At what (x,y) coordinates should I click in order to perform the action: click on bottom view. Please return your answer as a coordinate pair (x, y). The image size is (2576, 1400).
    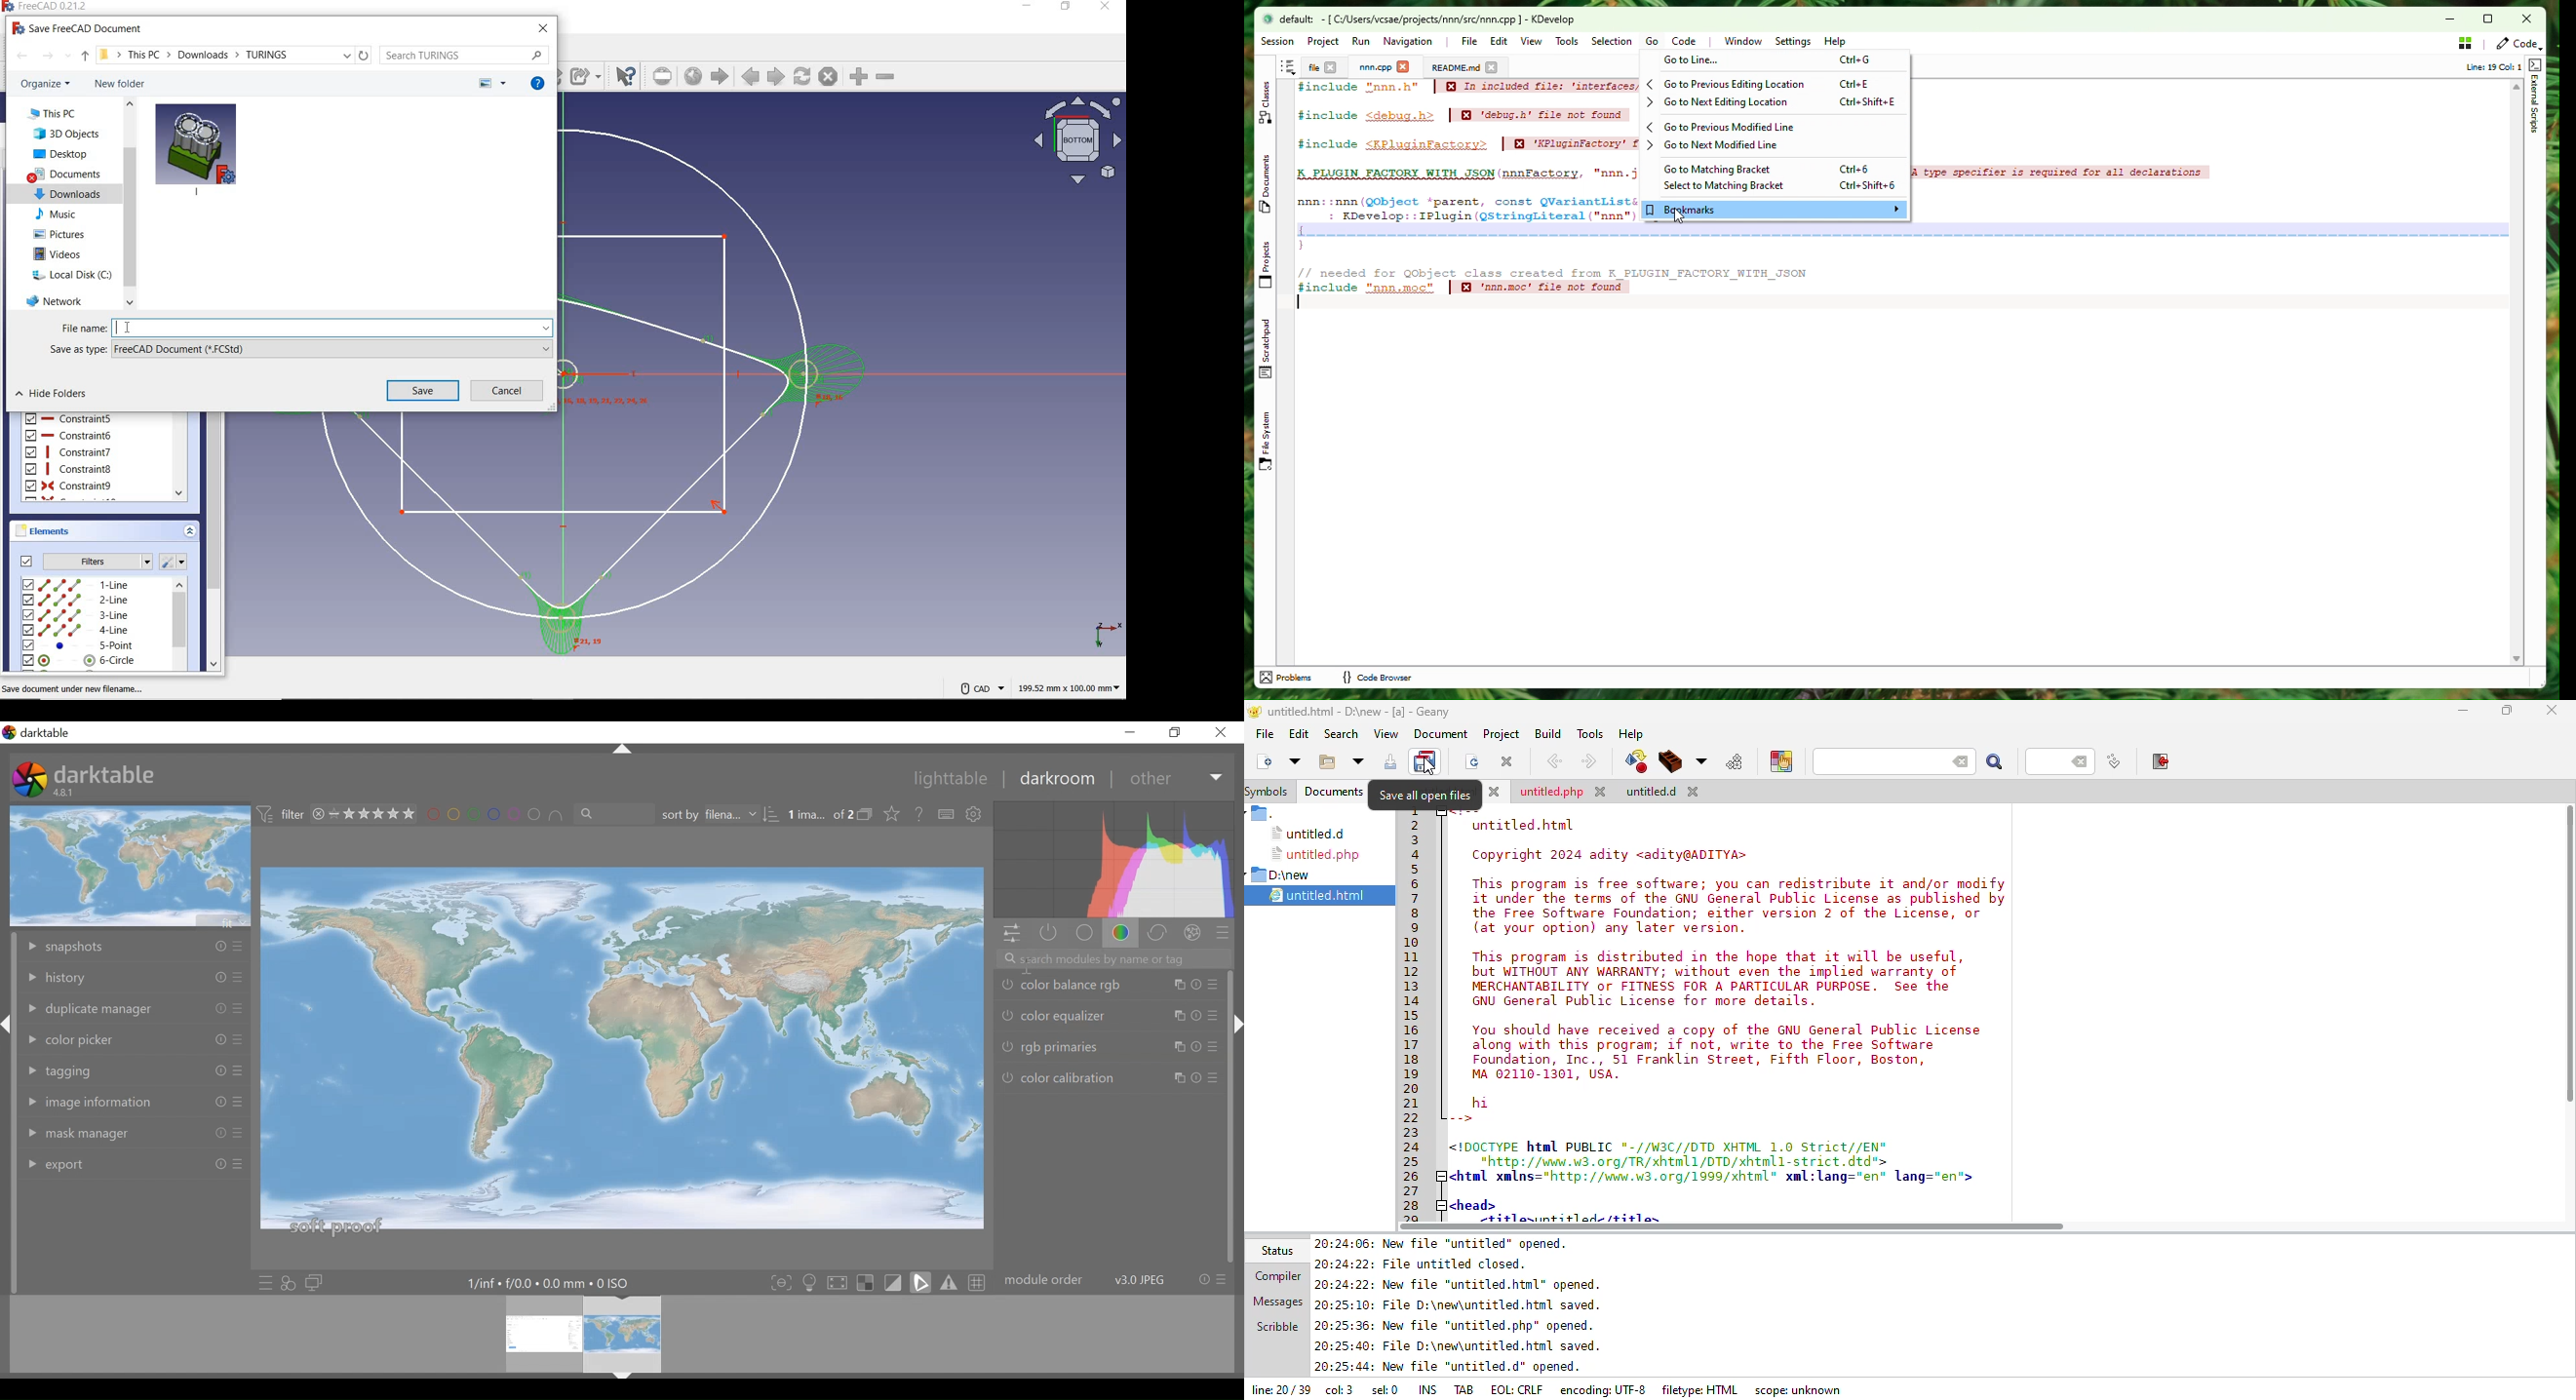
    Looking at the image, I should click on (1076, 141).